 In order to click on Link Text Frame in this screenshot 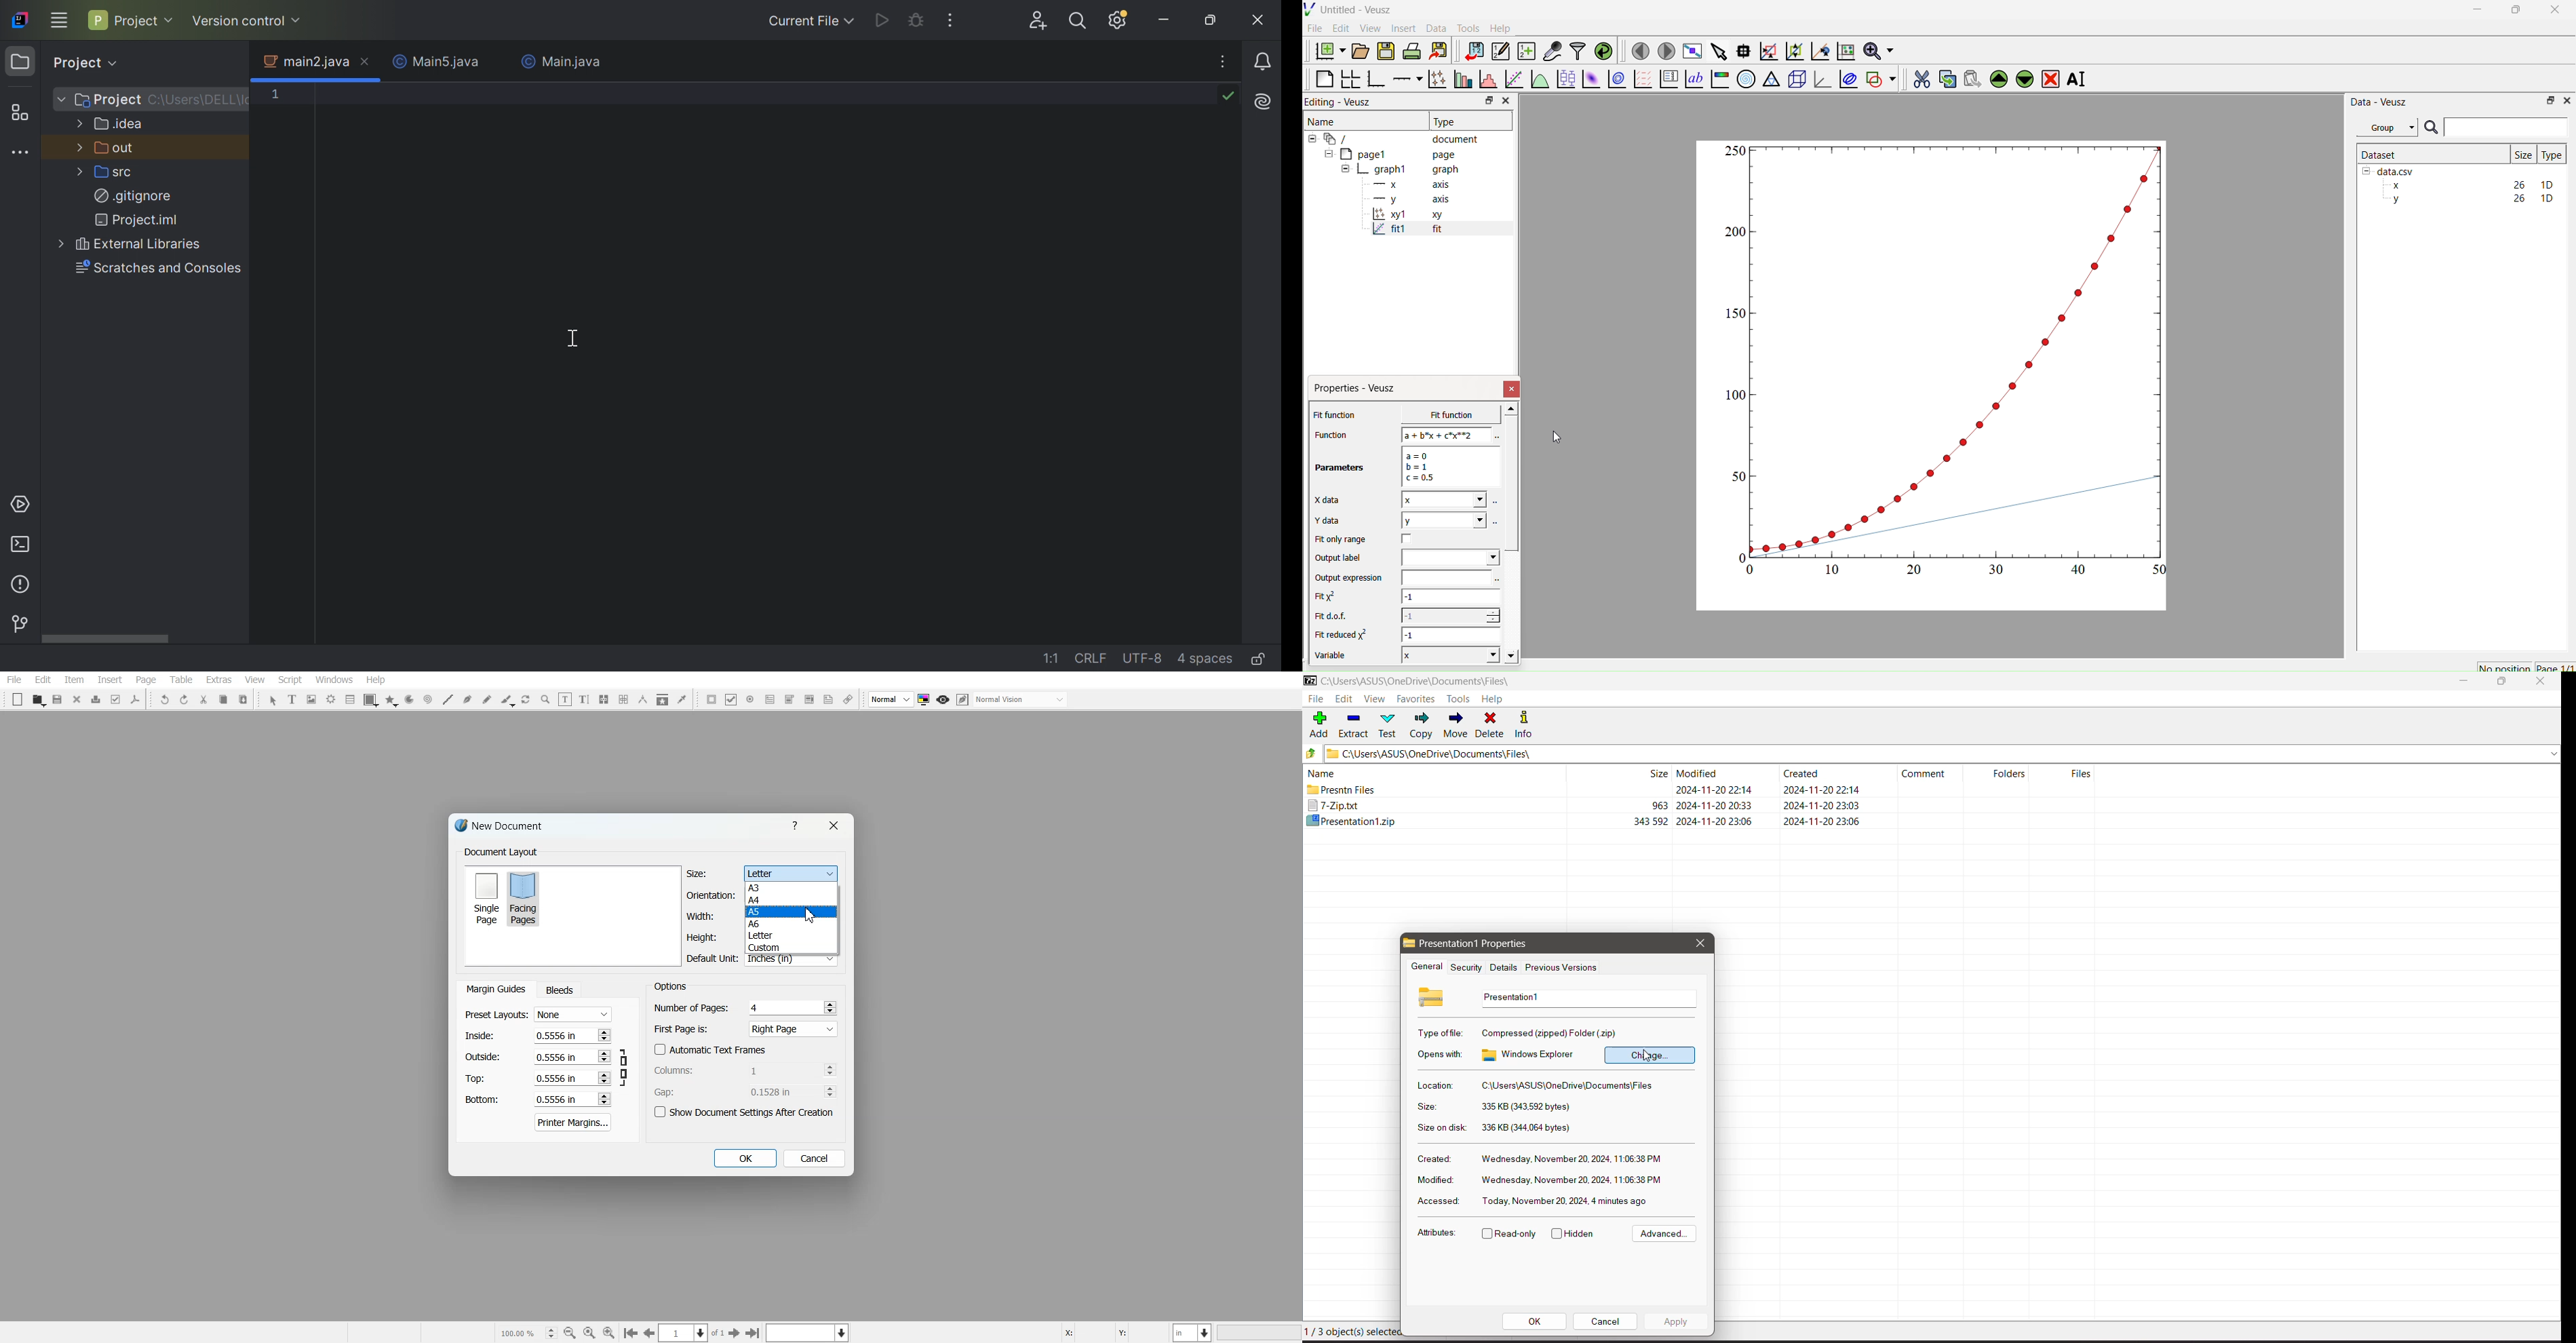, I will do `click(604, 699)`.